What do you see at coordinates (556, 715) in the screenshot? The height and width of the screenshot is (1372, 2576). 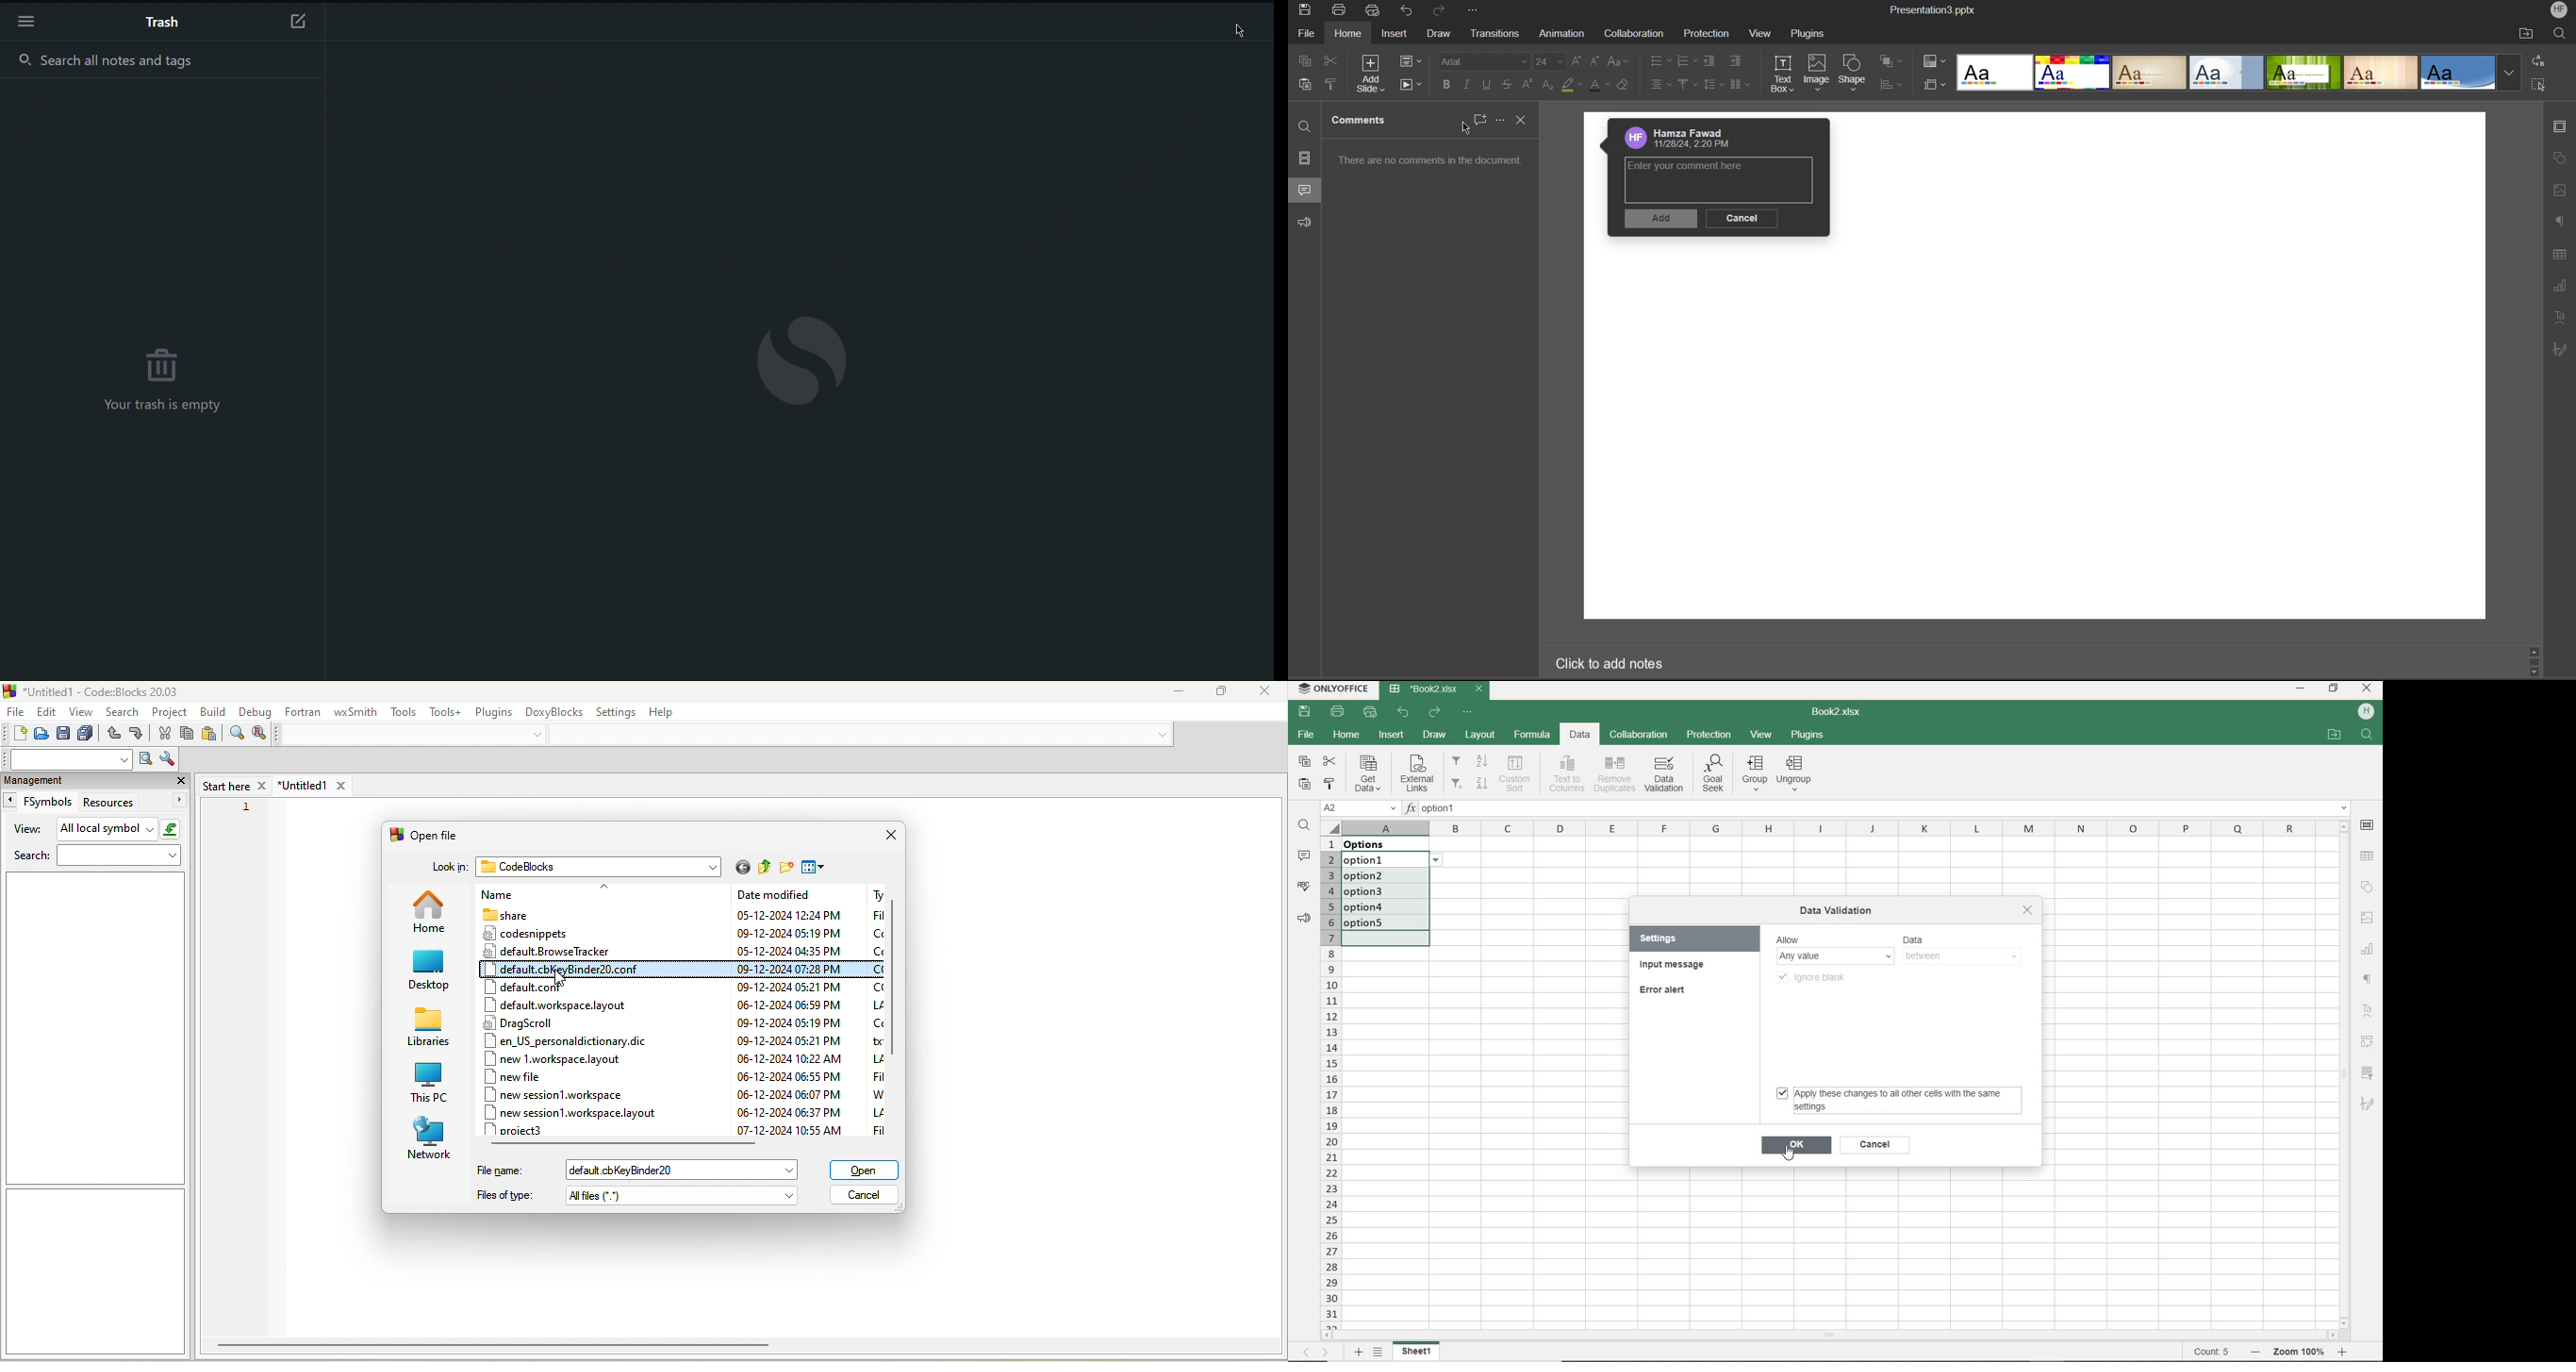 I see `doxyblocks` at bounding box center [556, 715].